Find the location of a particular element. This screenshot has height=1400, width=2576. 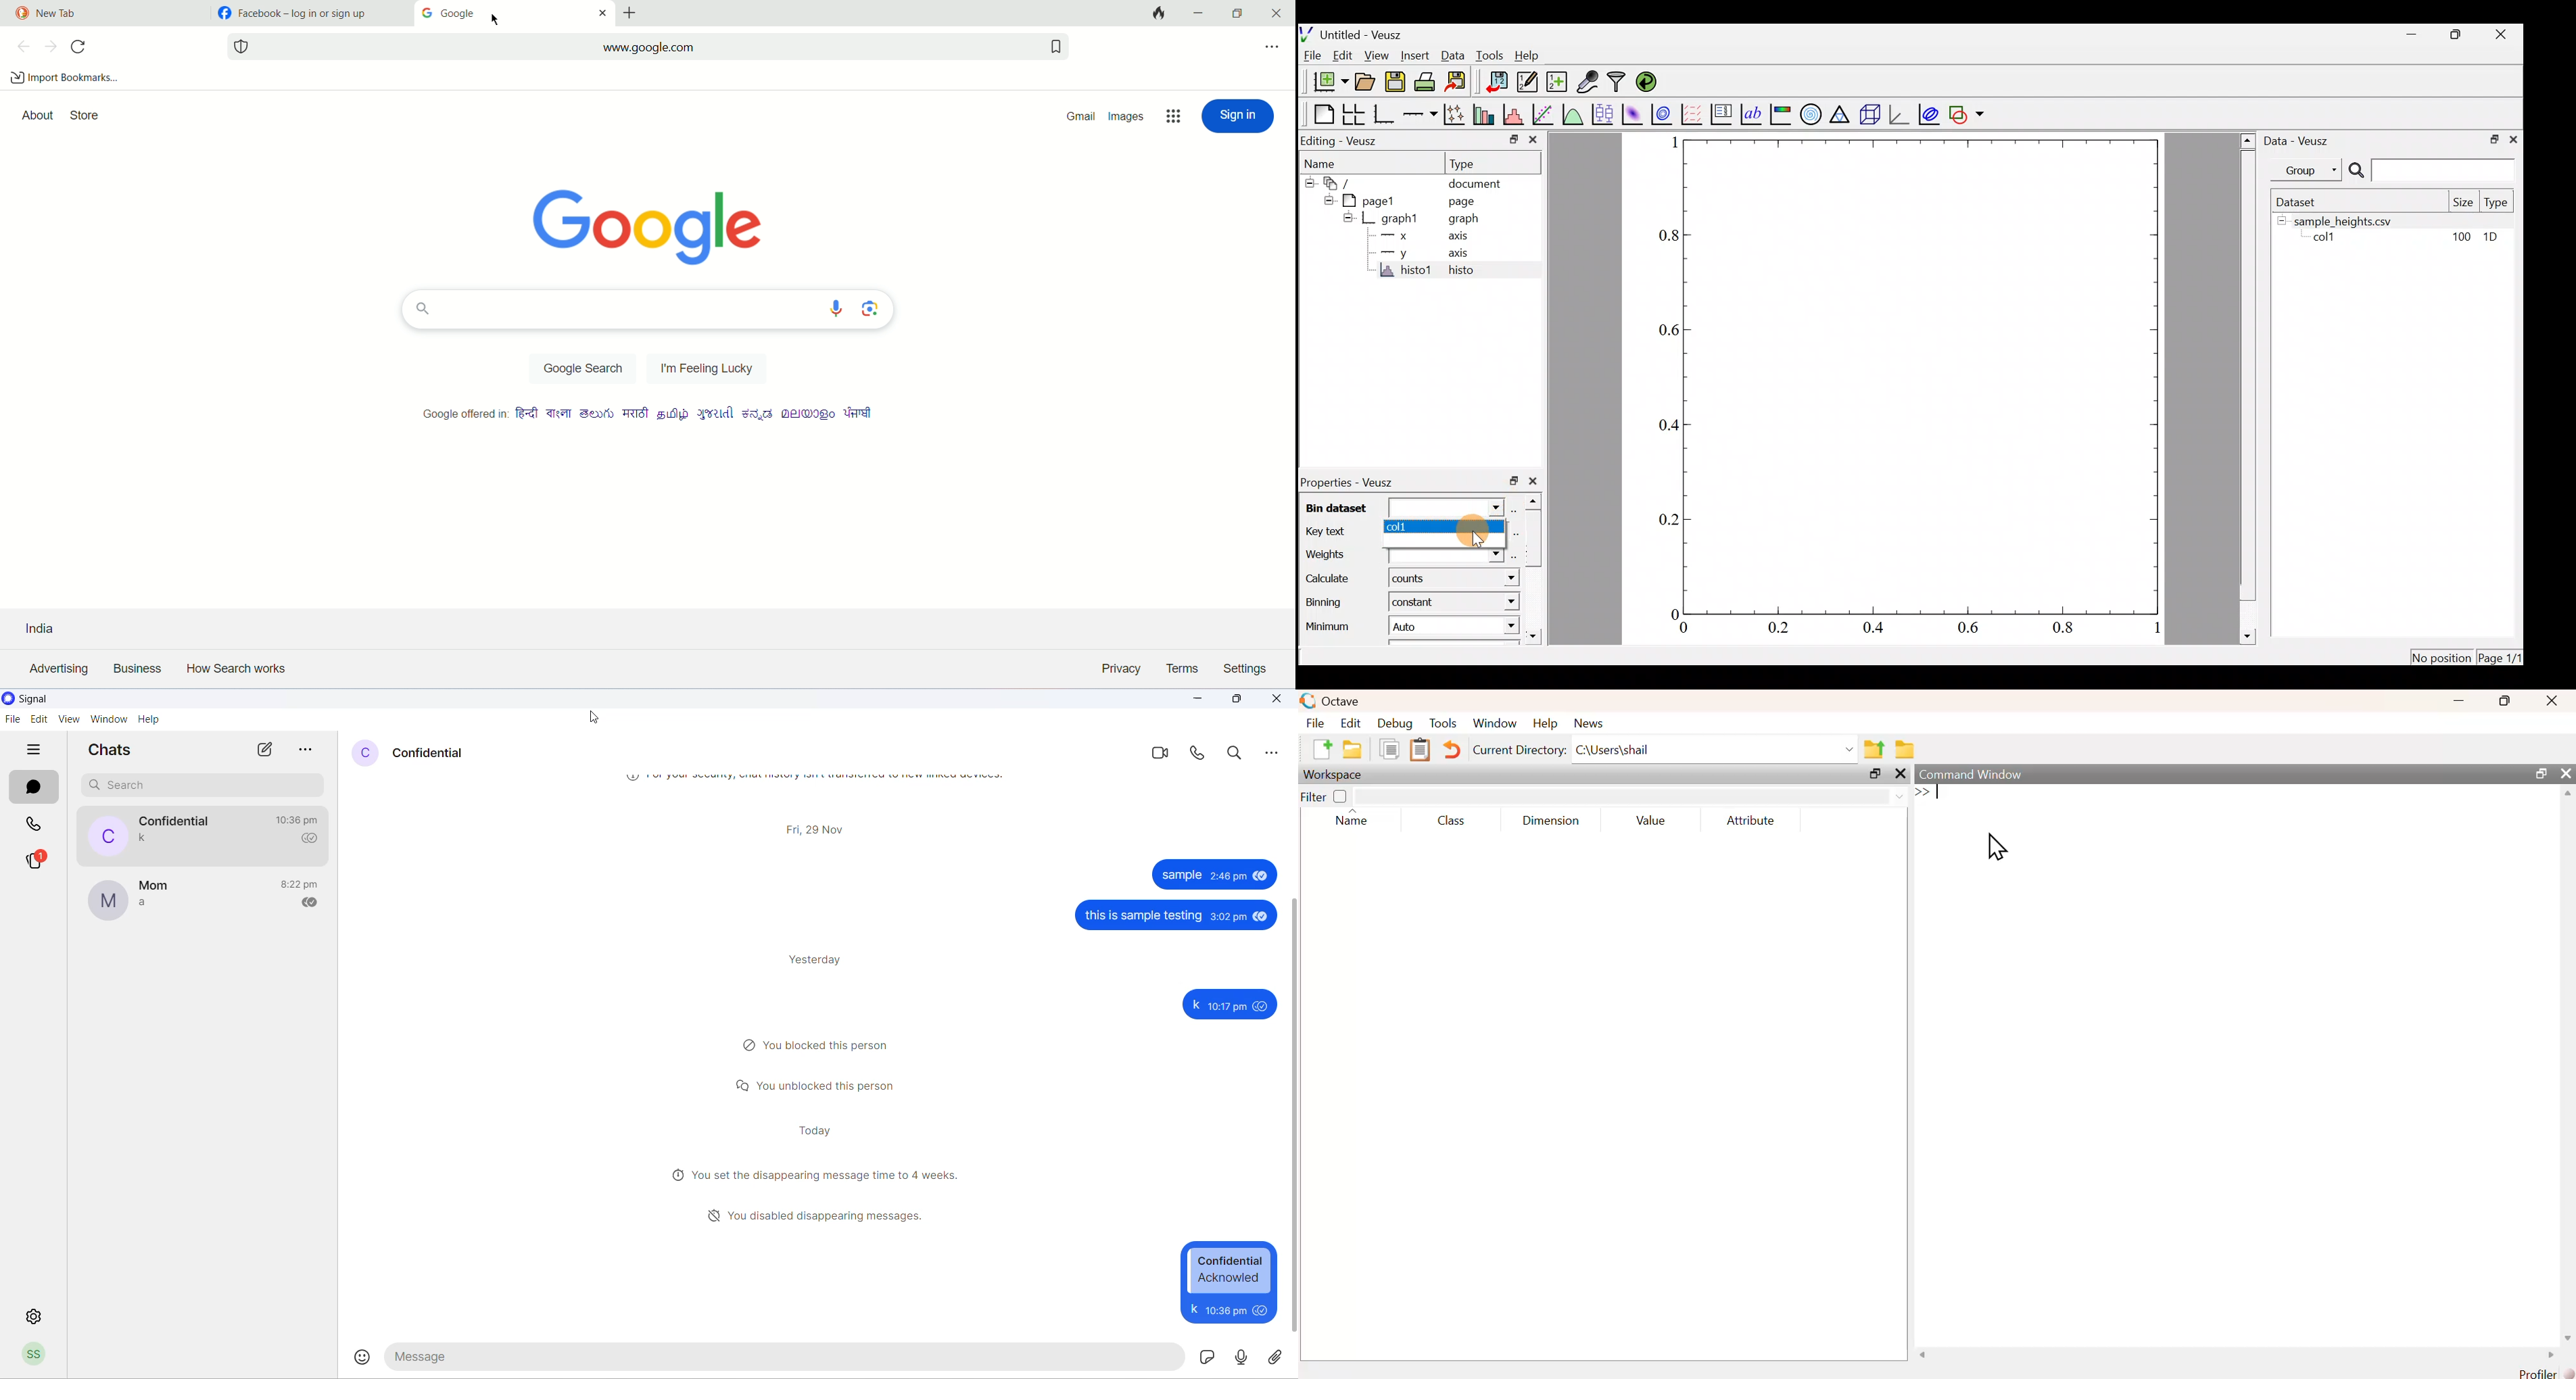

maximize is located at coordinates (2540, 772).